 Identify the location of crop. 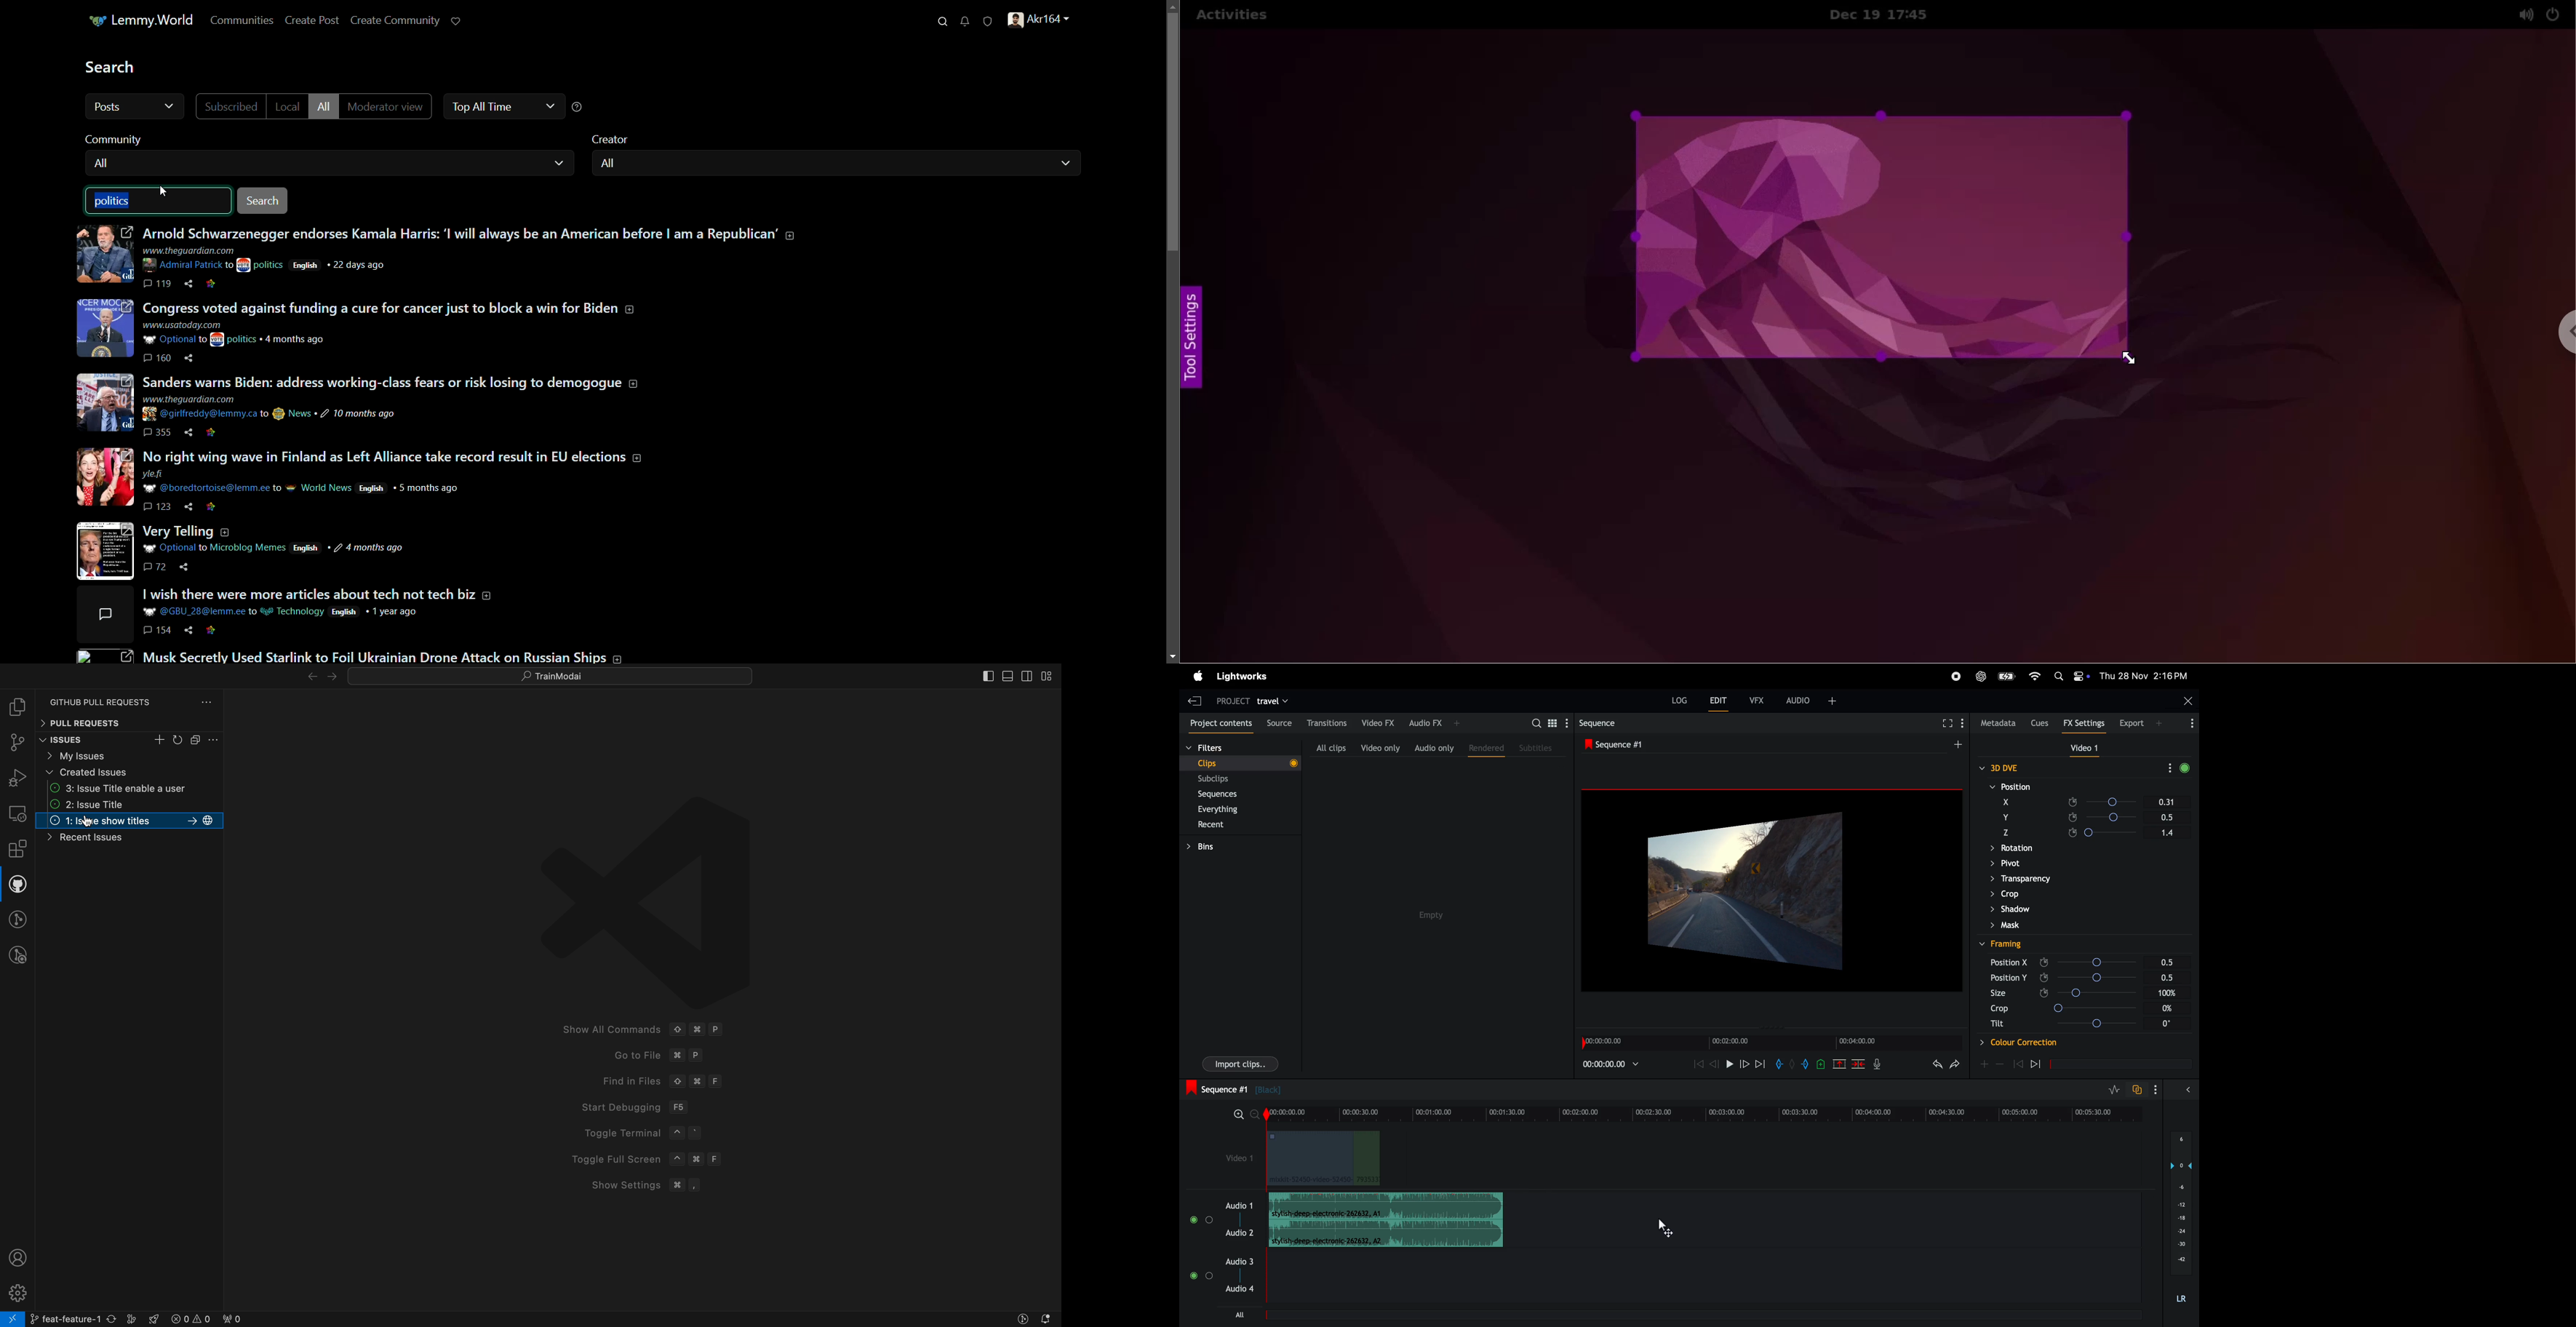
(2007, 832).